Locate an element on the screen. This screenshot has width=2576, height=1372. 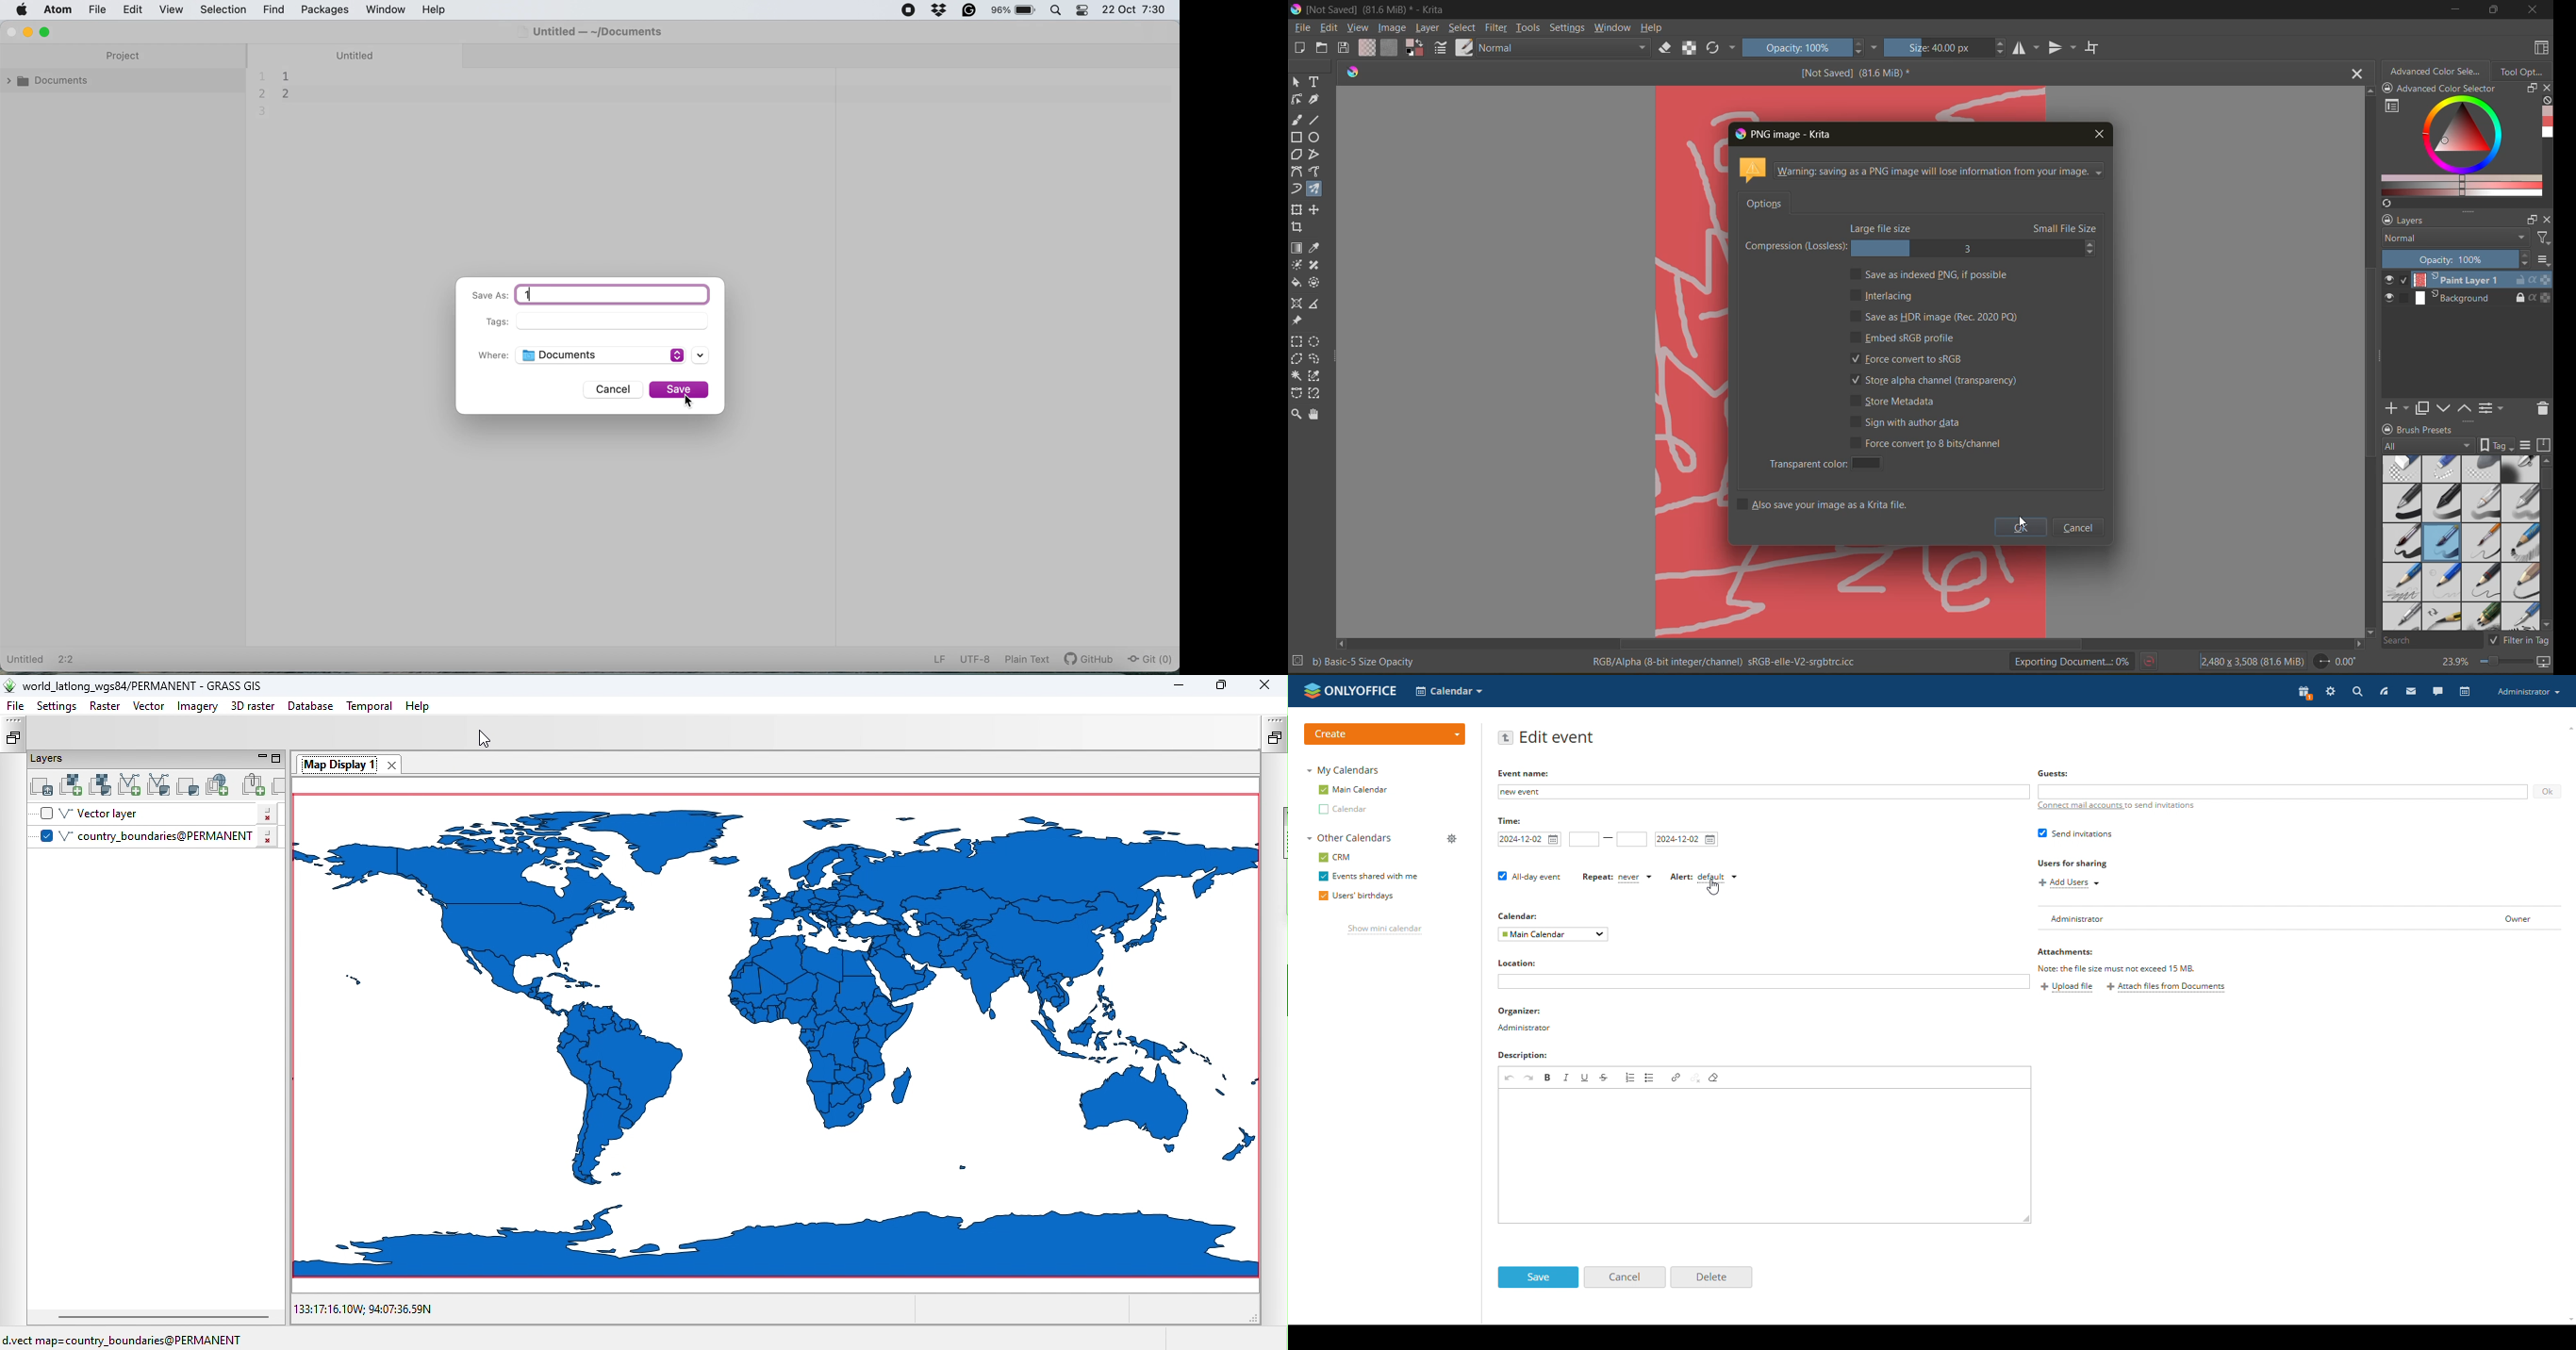
tool is located at coordinates (1297, 82).